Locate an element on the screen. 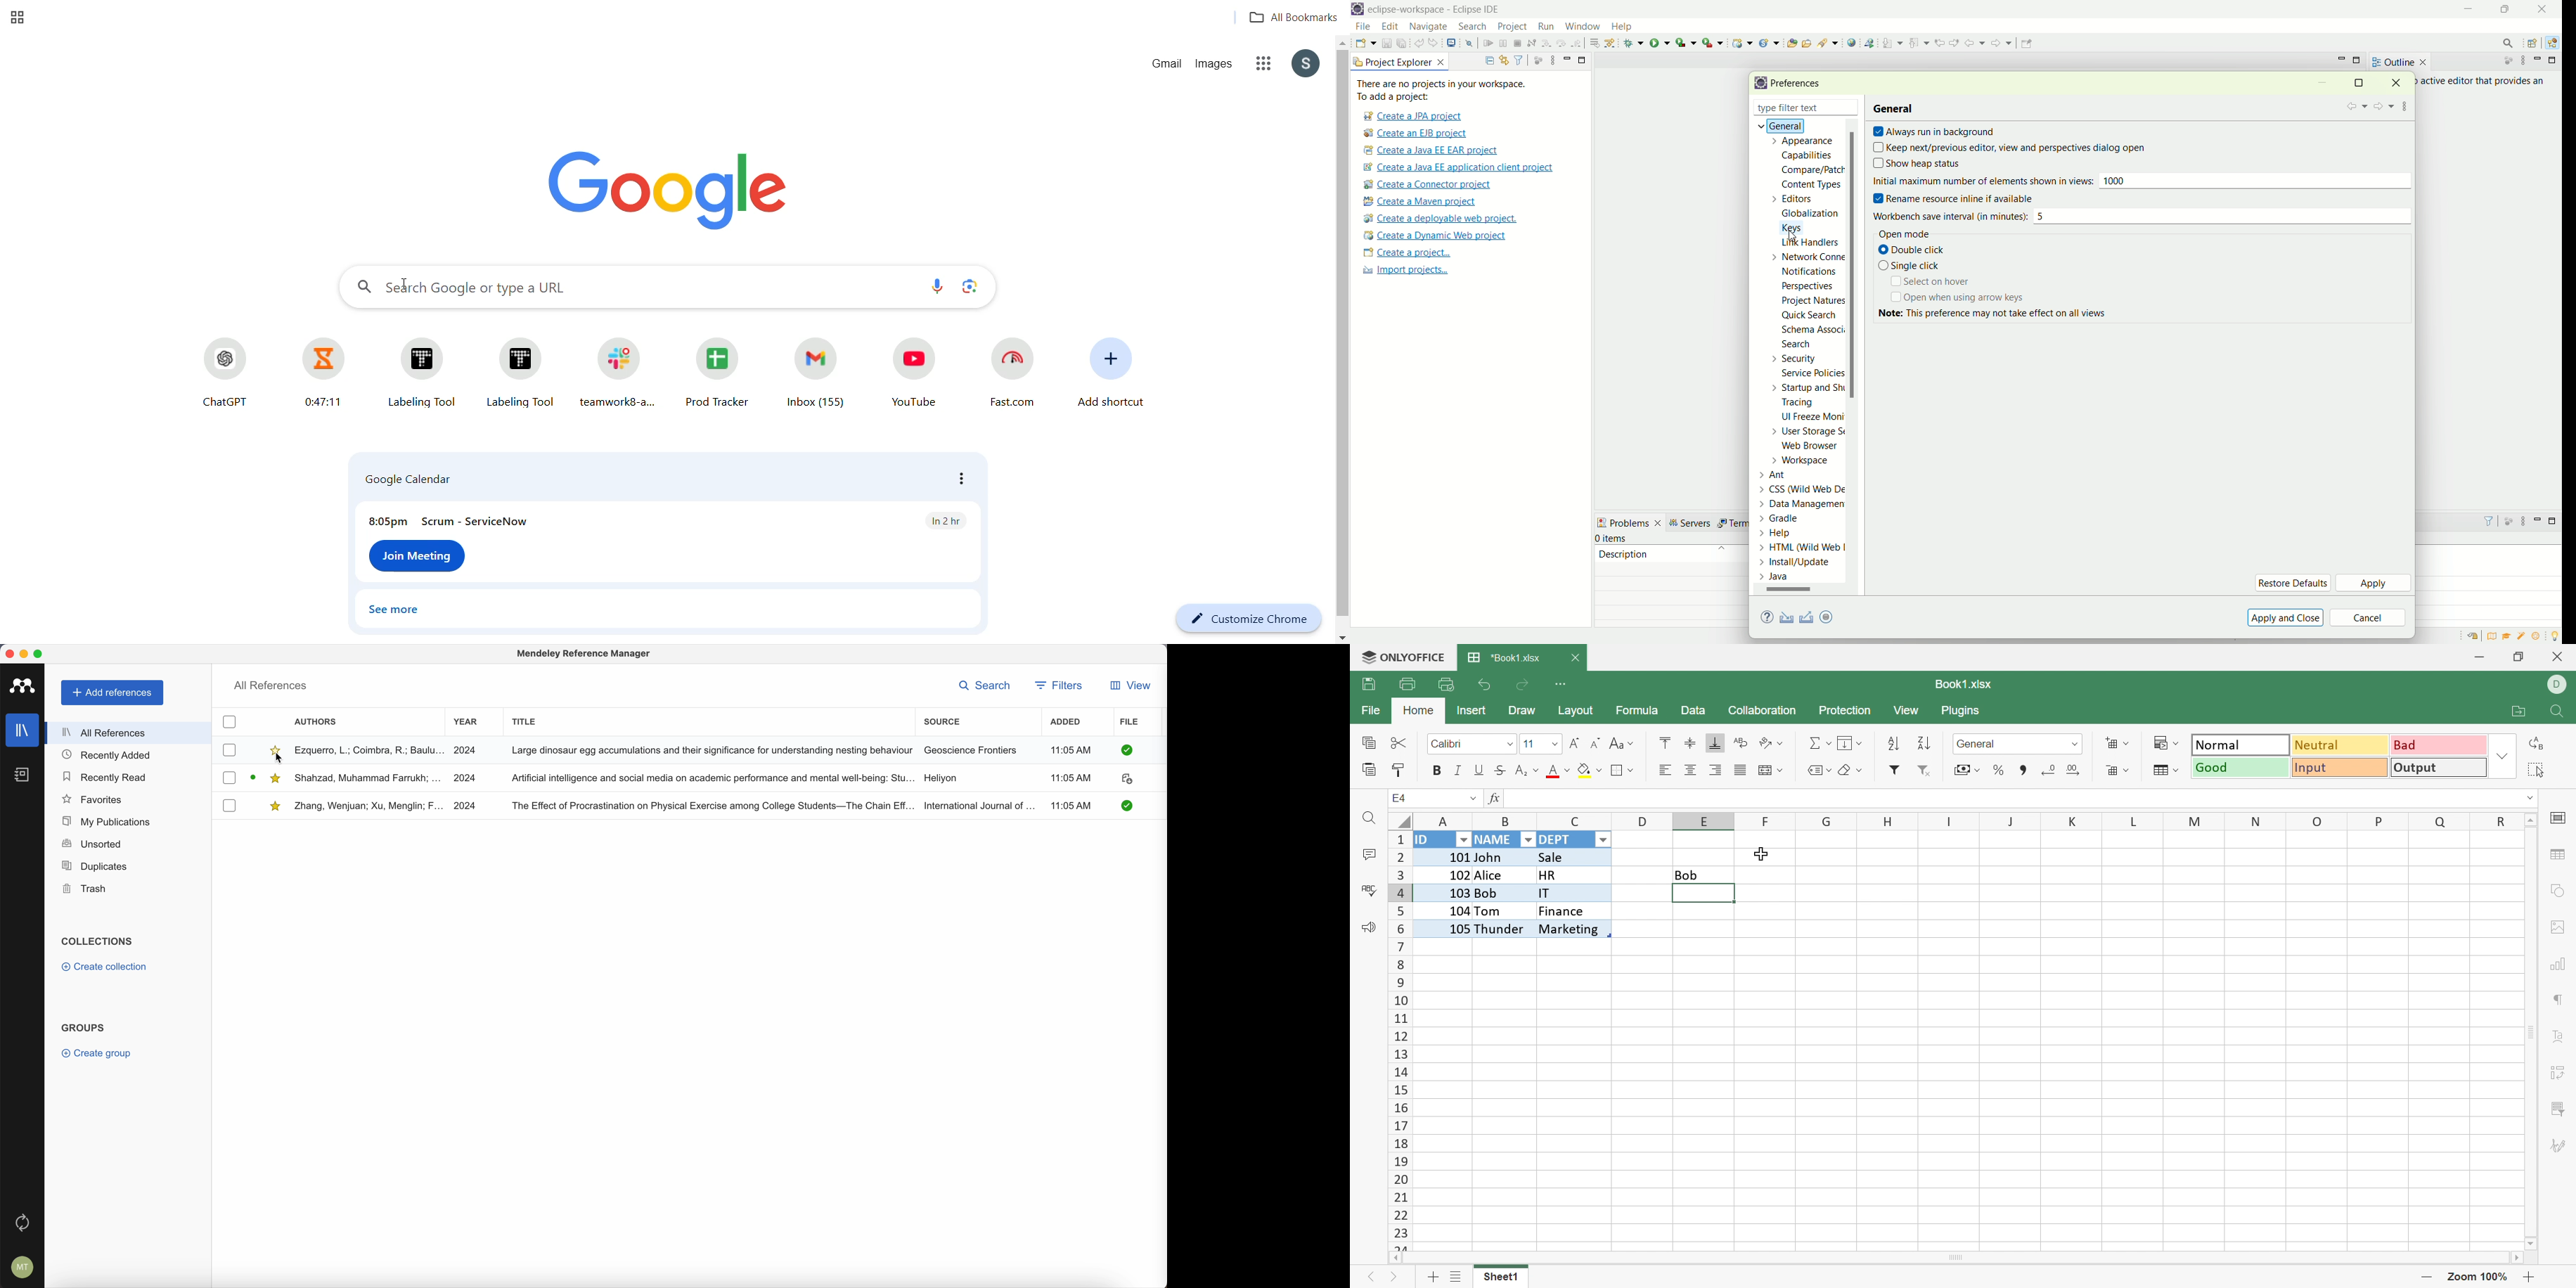 The height and width of the screenshot is (1288, 2576). ID is located at coordinates (1517, 798).